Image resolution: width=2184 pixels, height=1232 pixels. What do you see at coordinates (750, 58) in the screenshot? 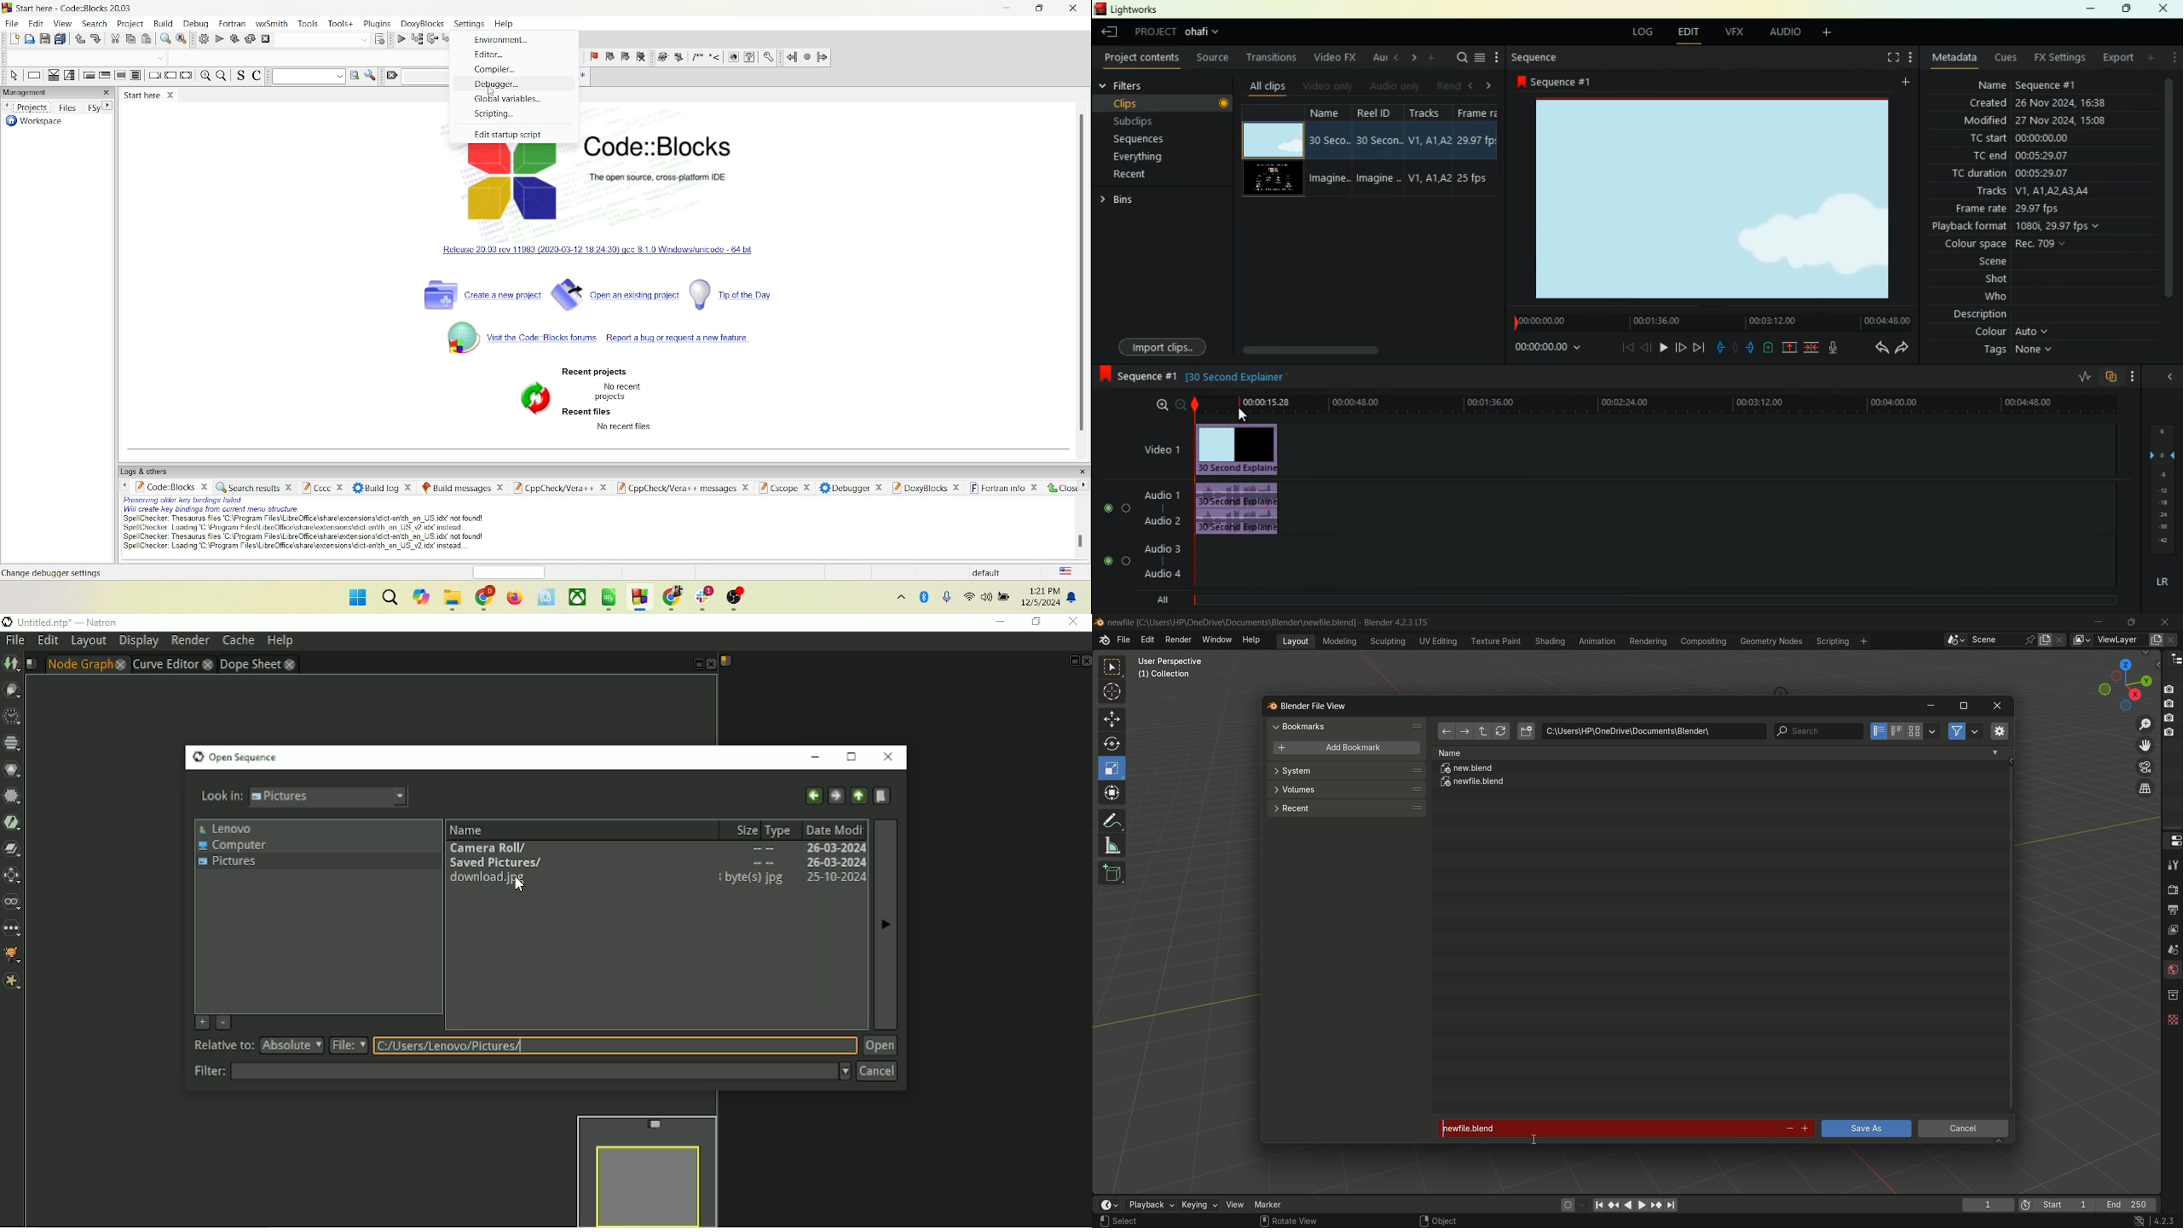
I see `help` at bounding box center [750, 58].